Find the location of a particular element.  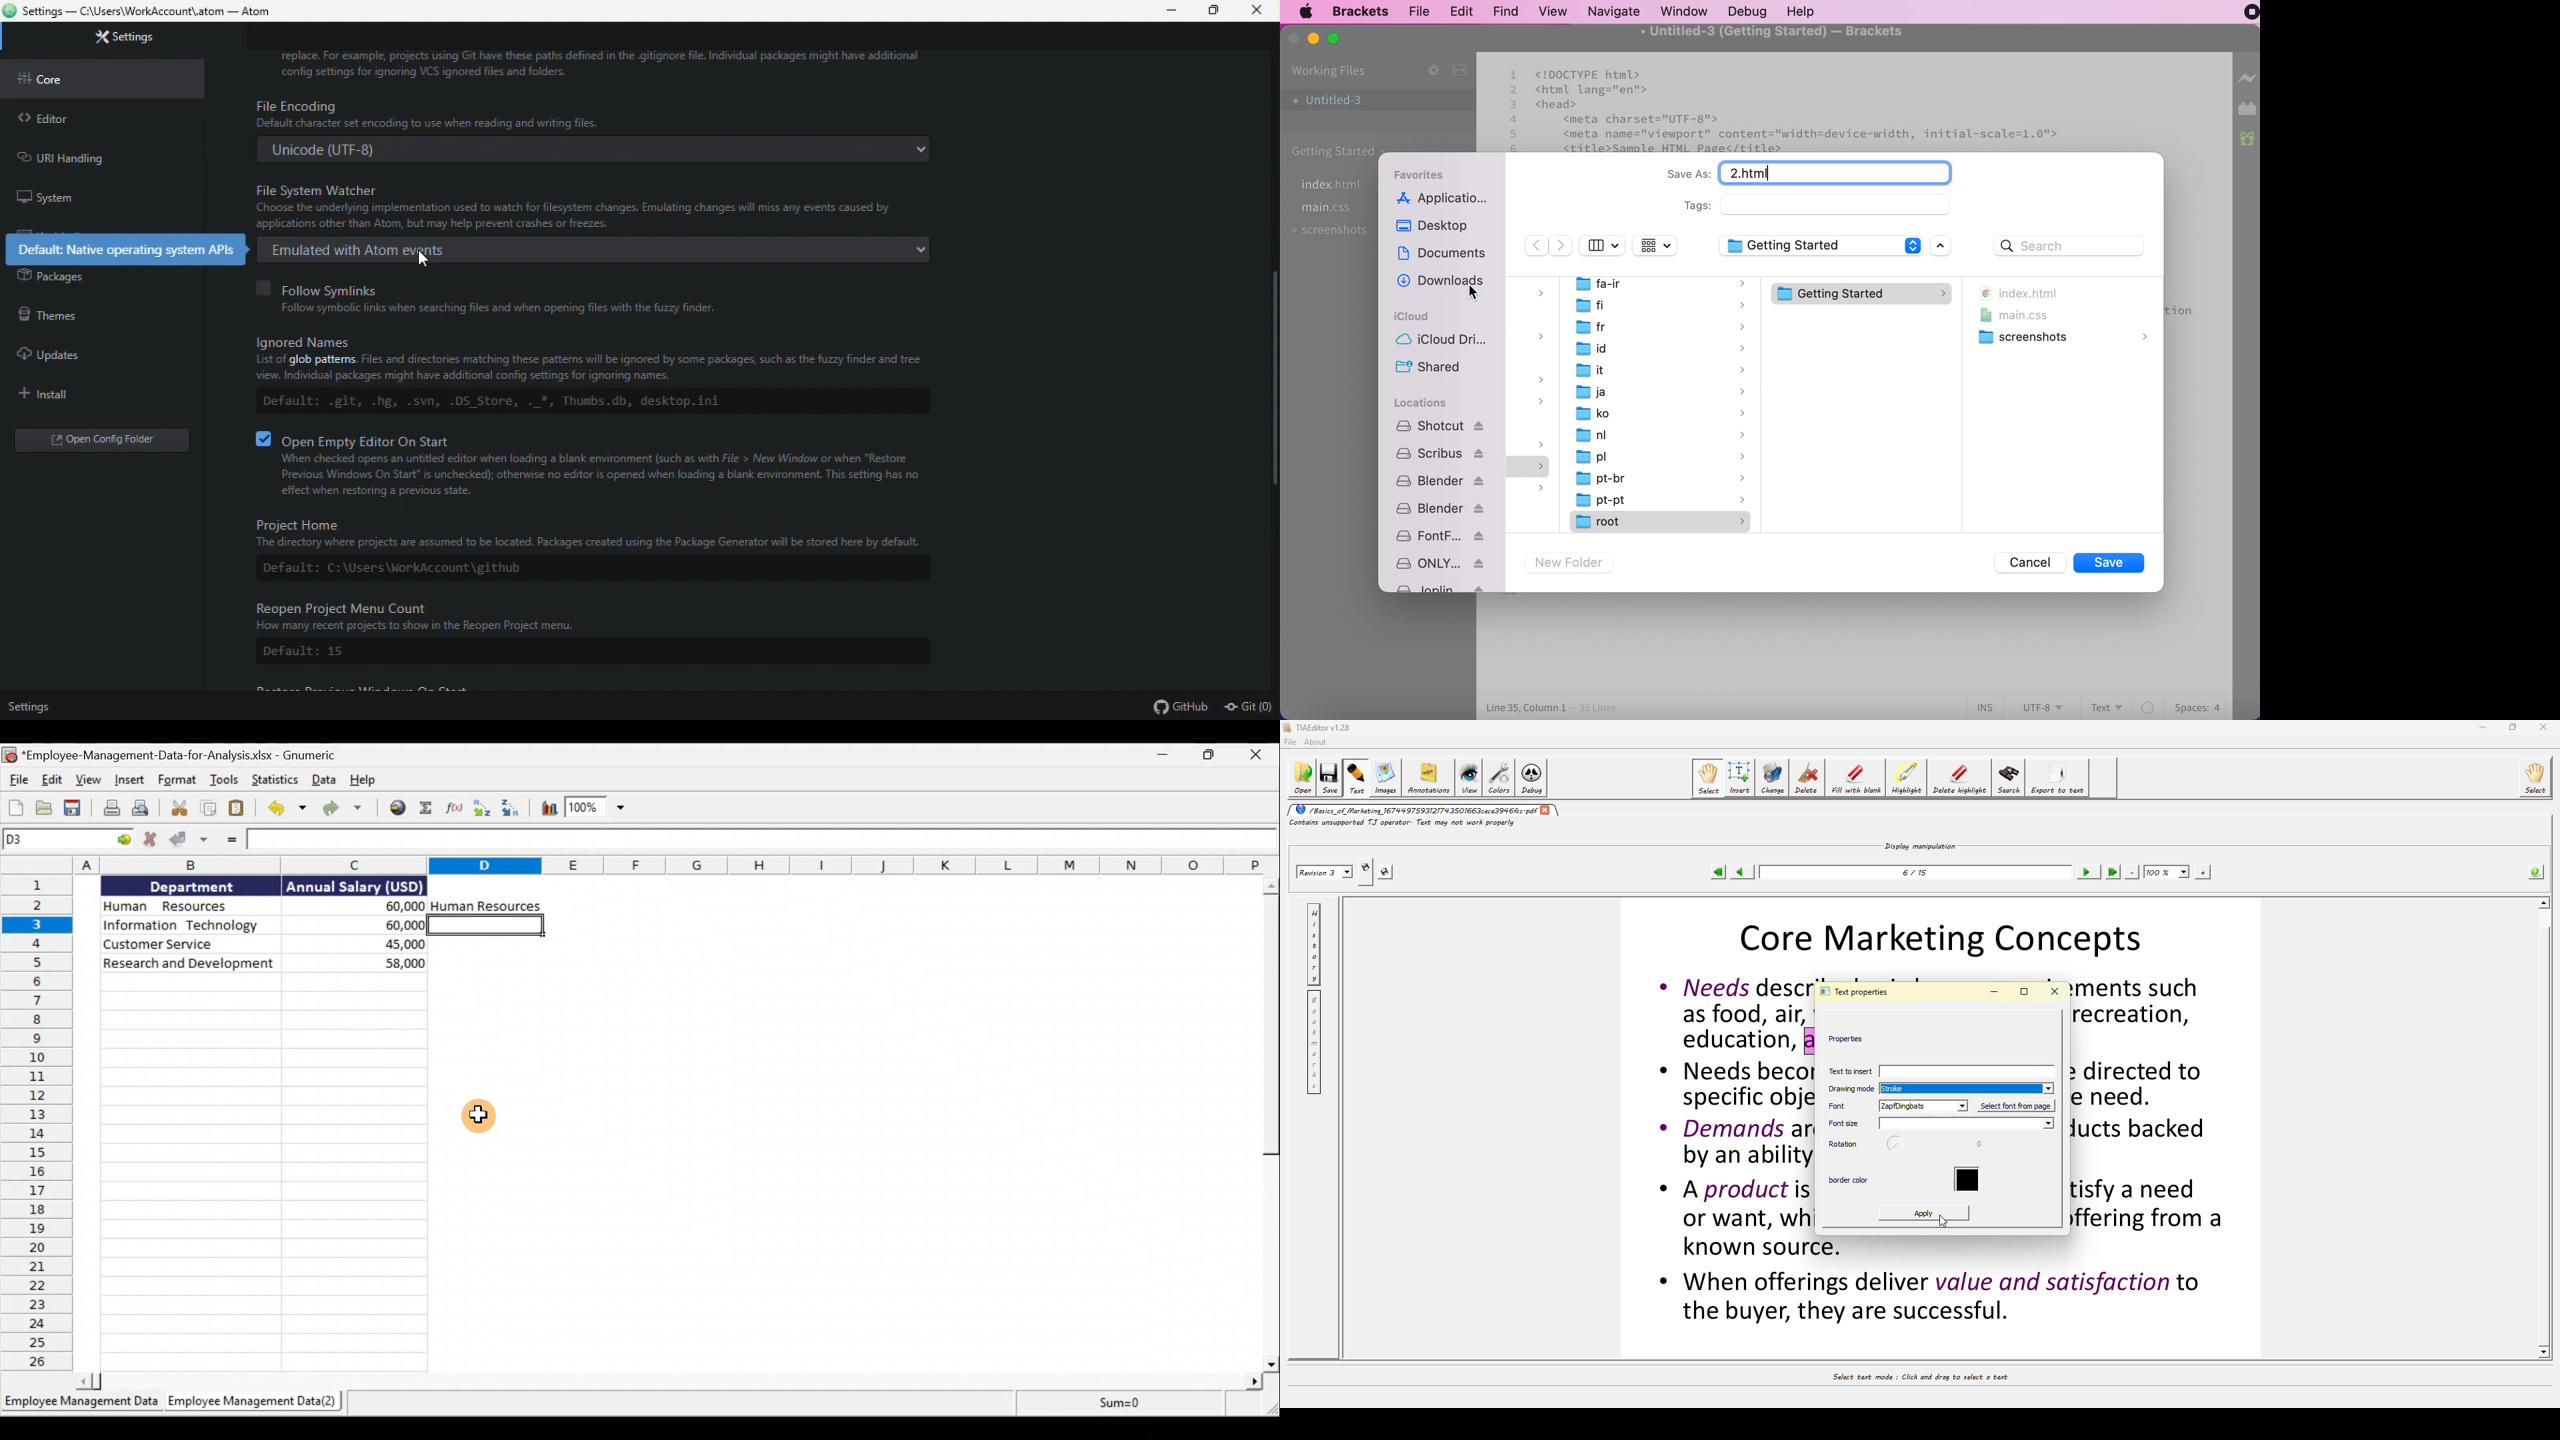

window is located at coordinates (1686, 10).